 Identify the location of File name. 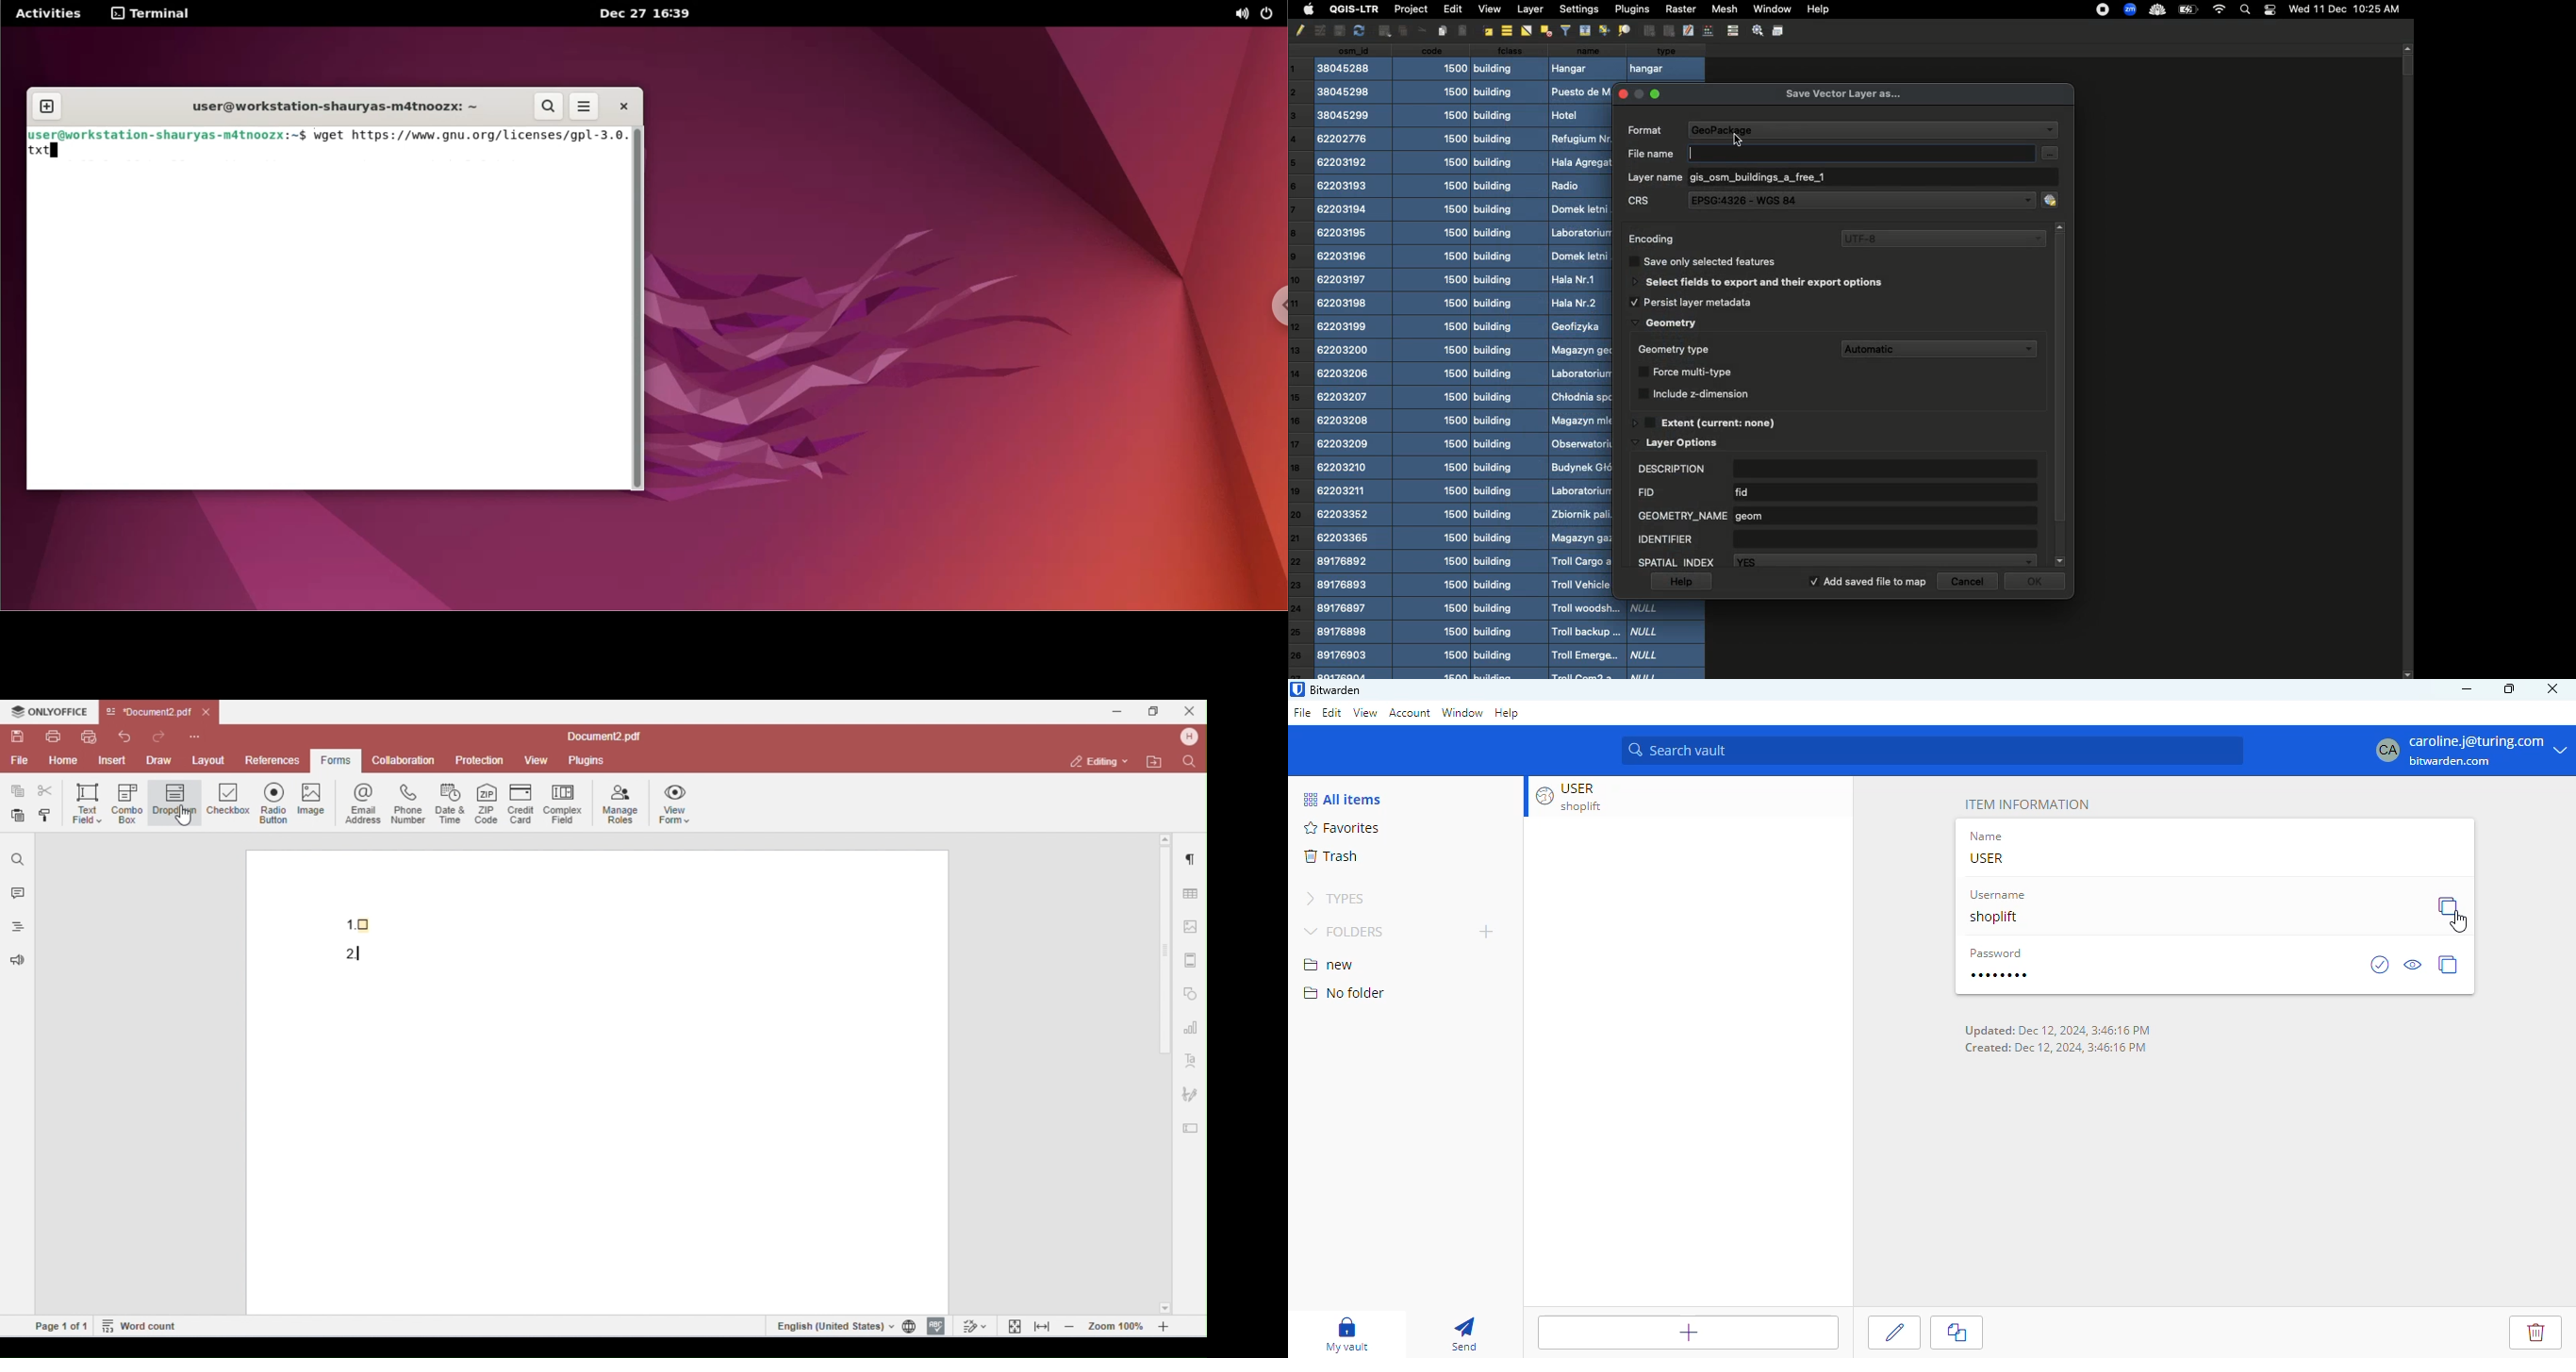
(1850, 152).